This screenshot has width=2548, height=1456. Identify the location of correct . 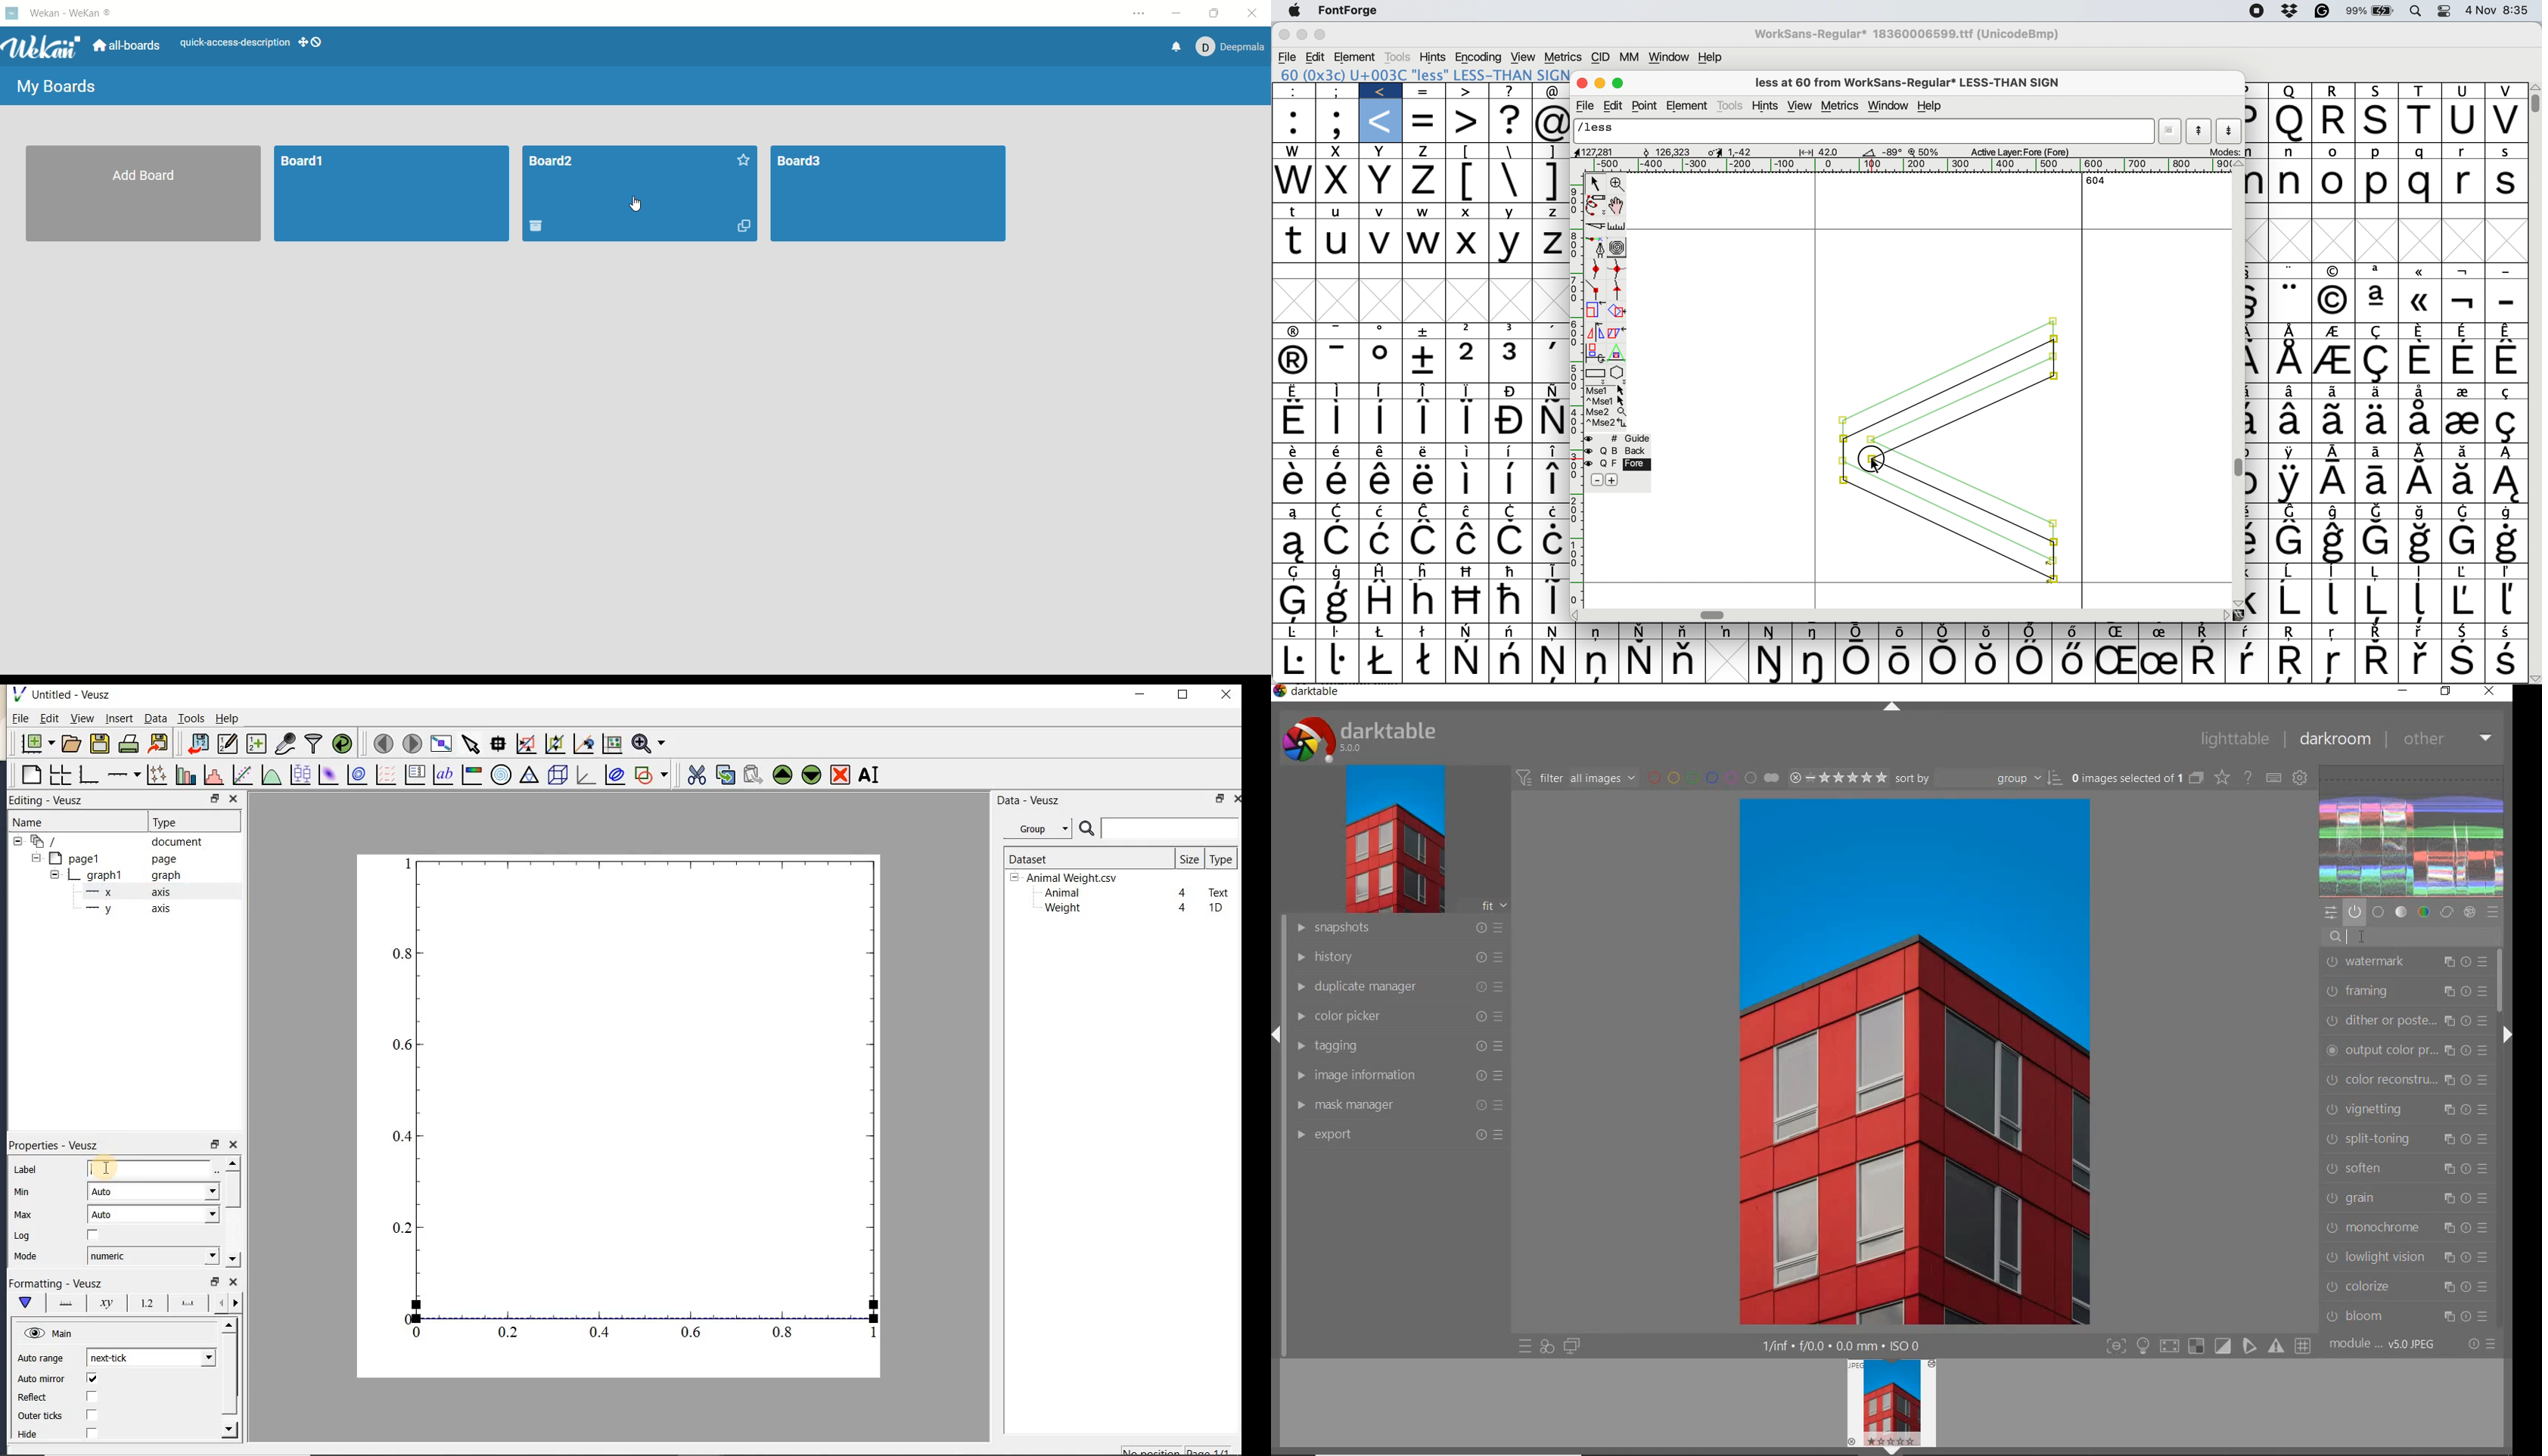
(2446, 913).